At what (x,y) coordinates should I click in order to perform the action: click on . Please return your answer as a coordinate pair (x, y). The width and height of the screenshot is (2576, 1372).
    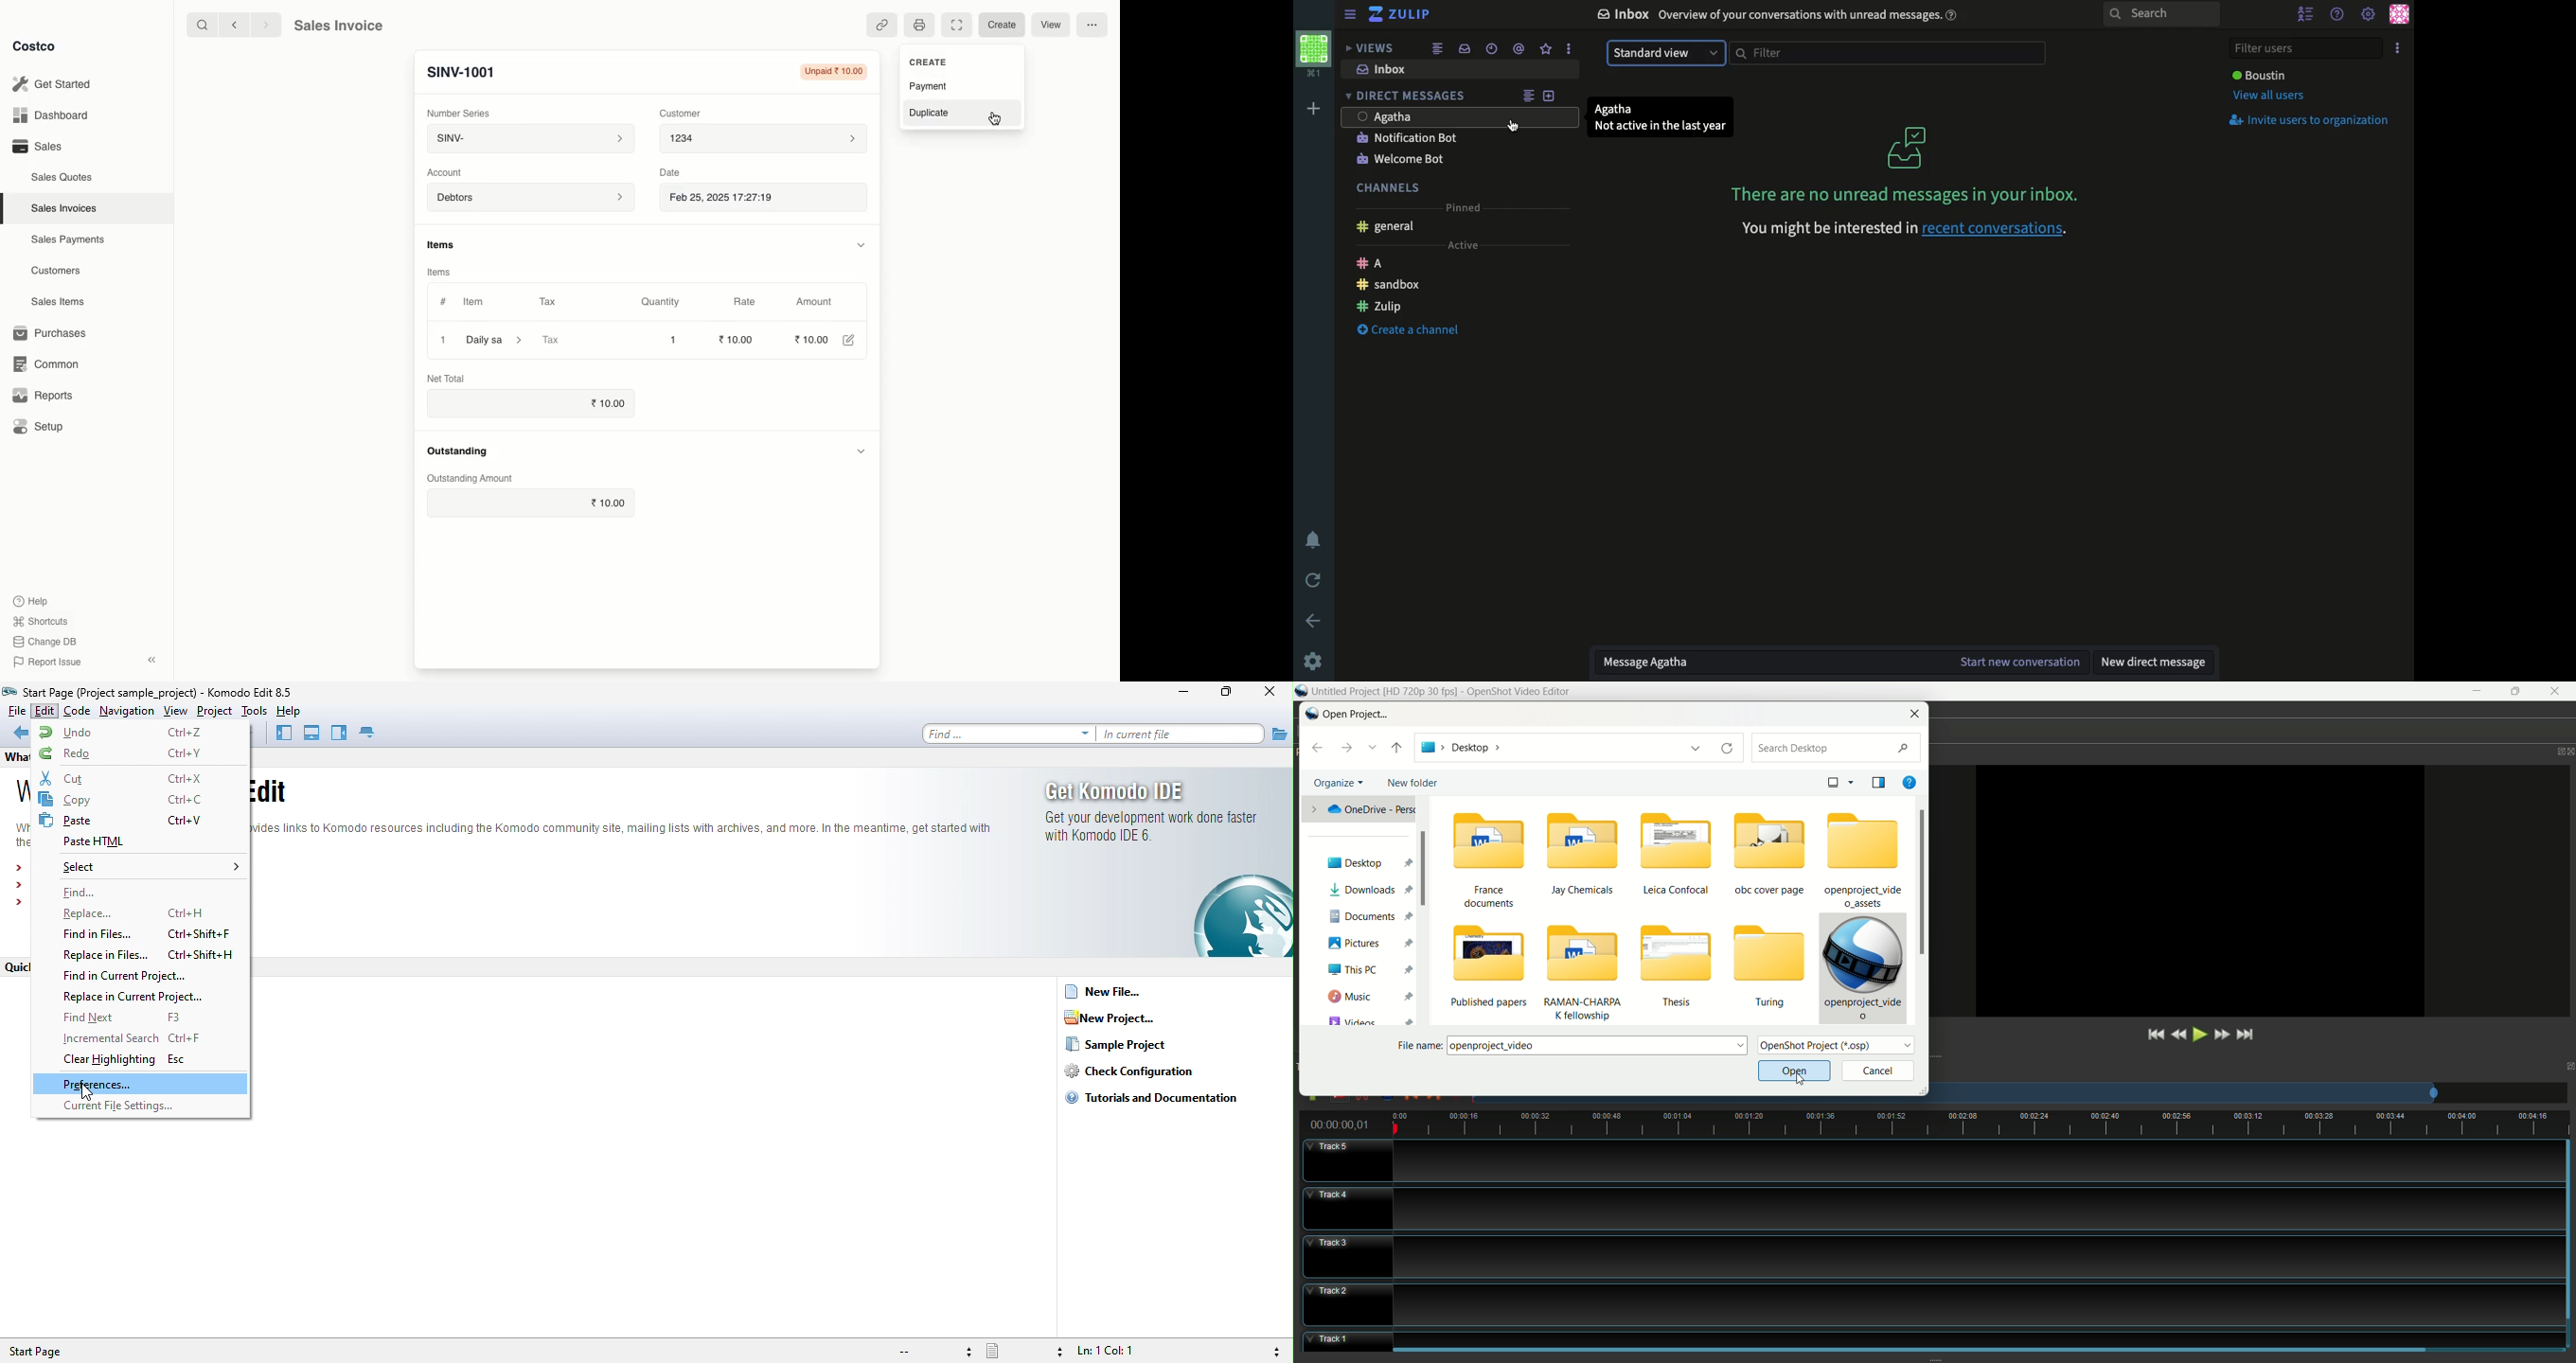
    Looking at the image, I should click on (445, 244).